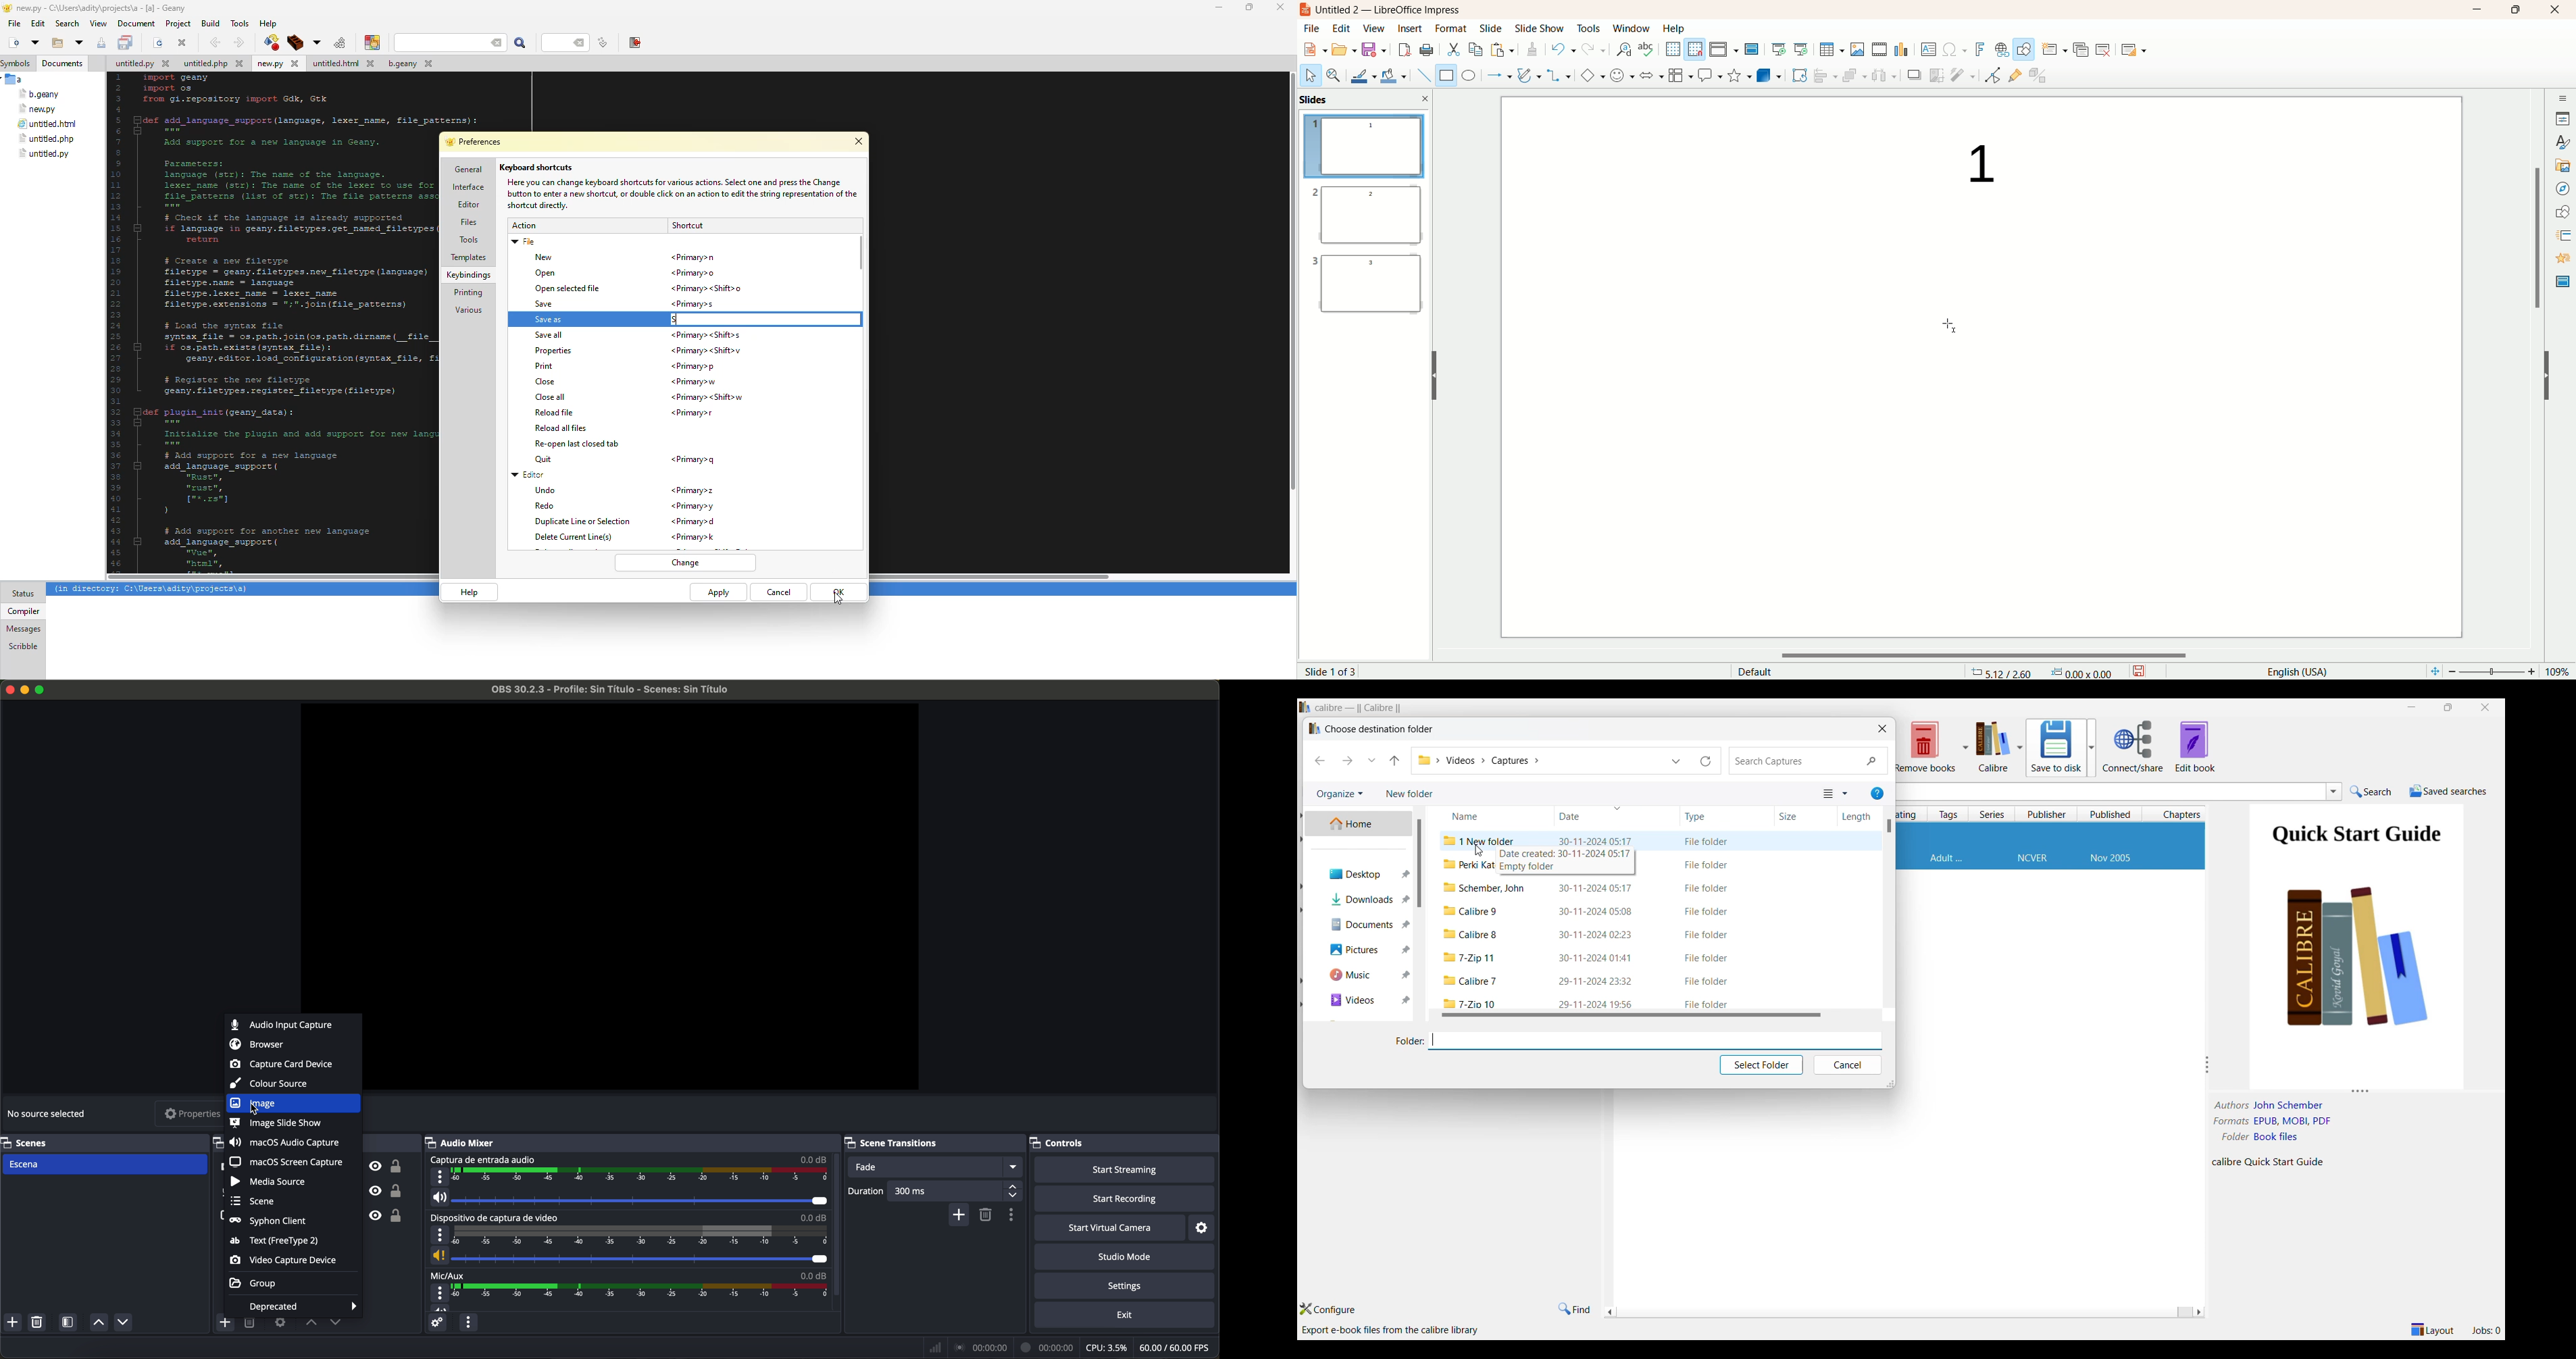  Describe the element at coordinates (440, 1236) in the screenshot. I see `more options` at that location.